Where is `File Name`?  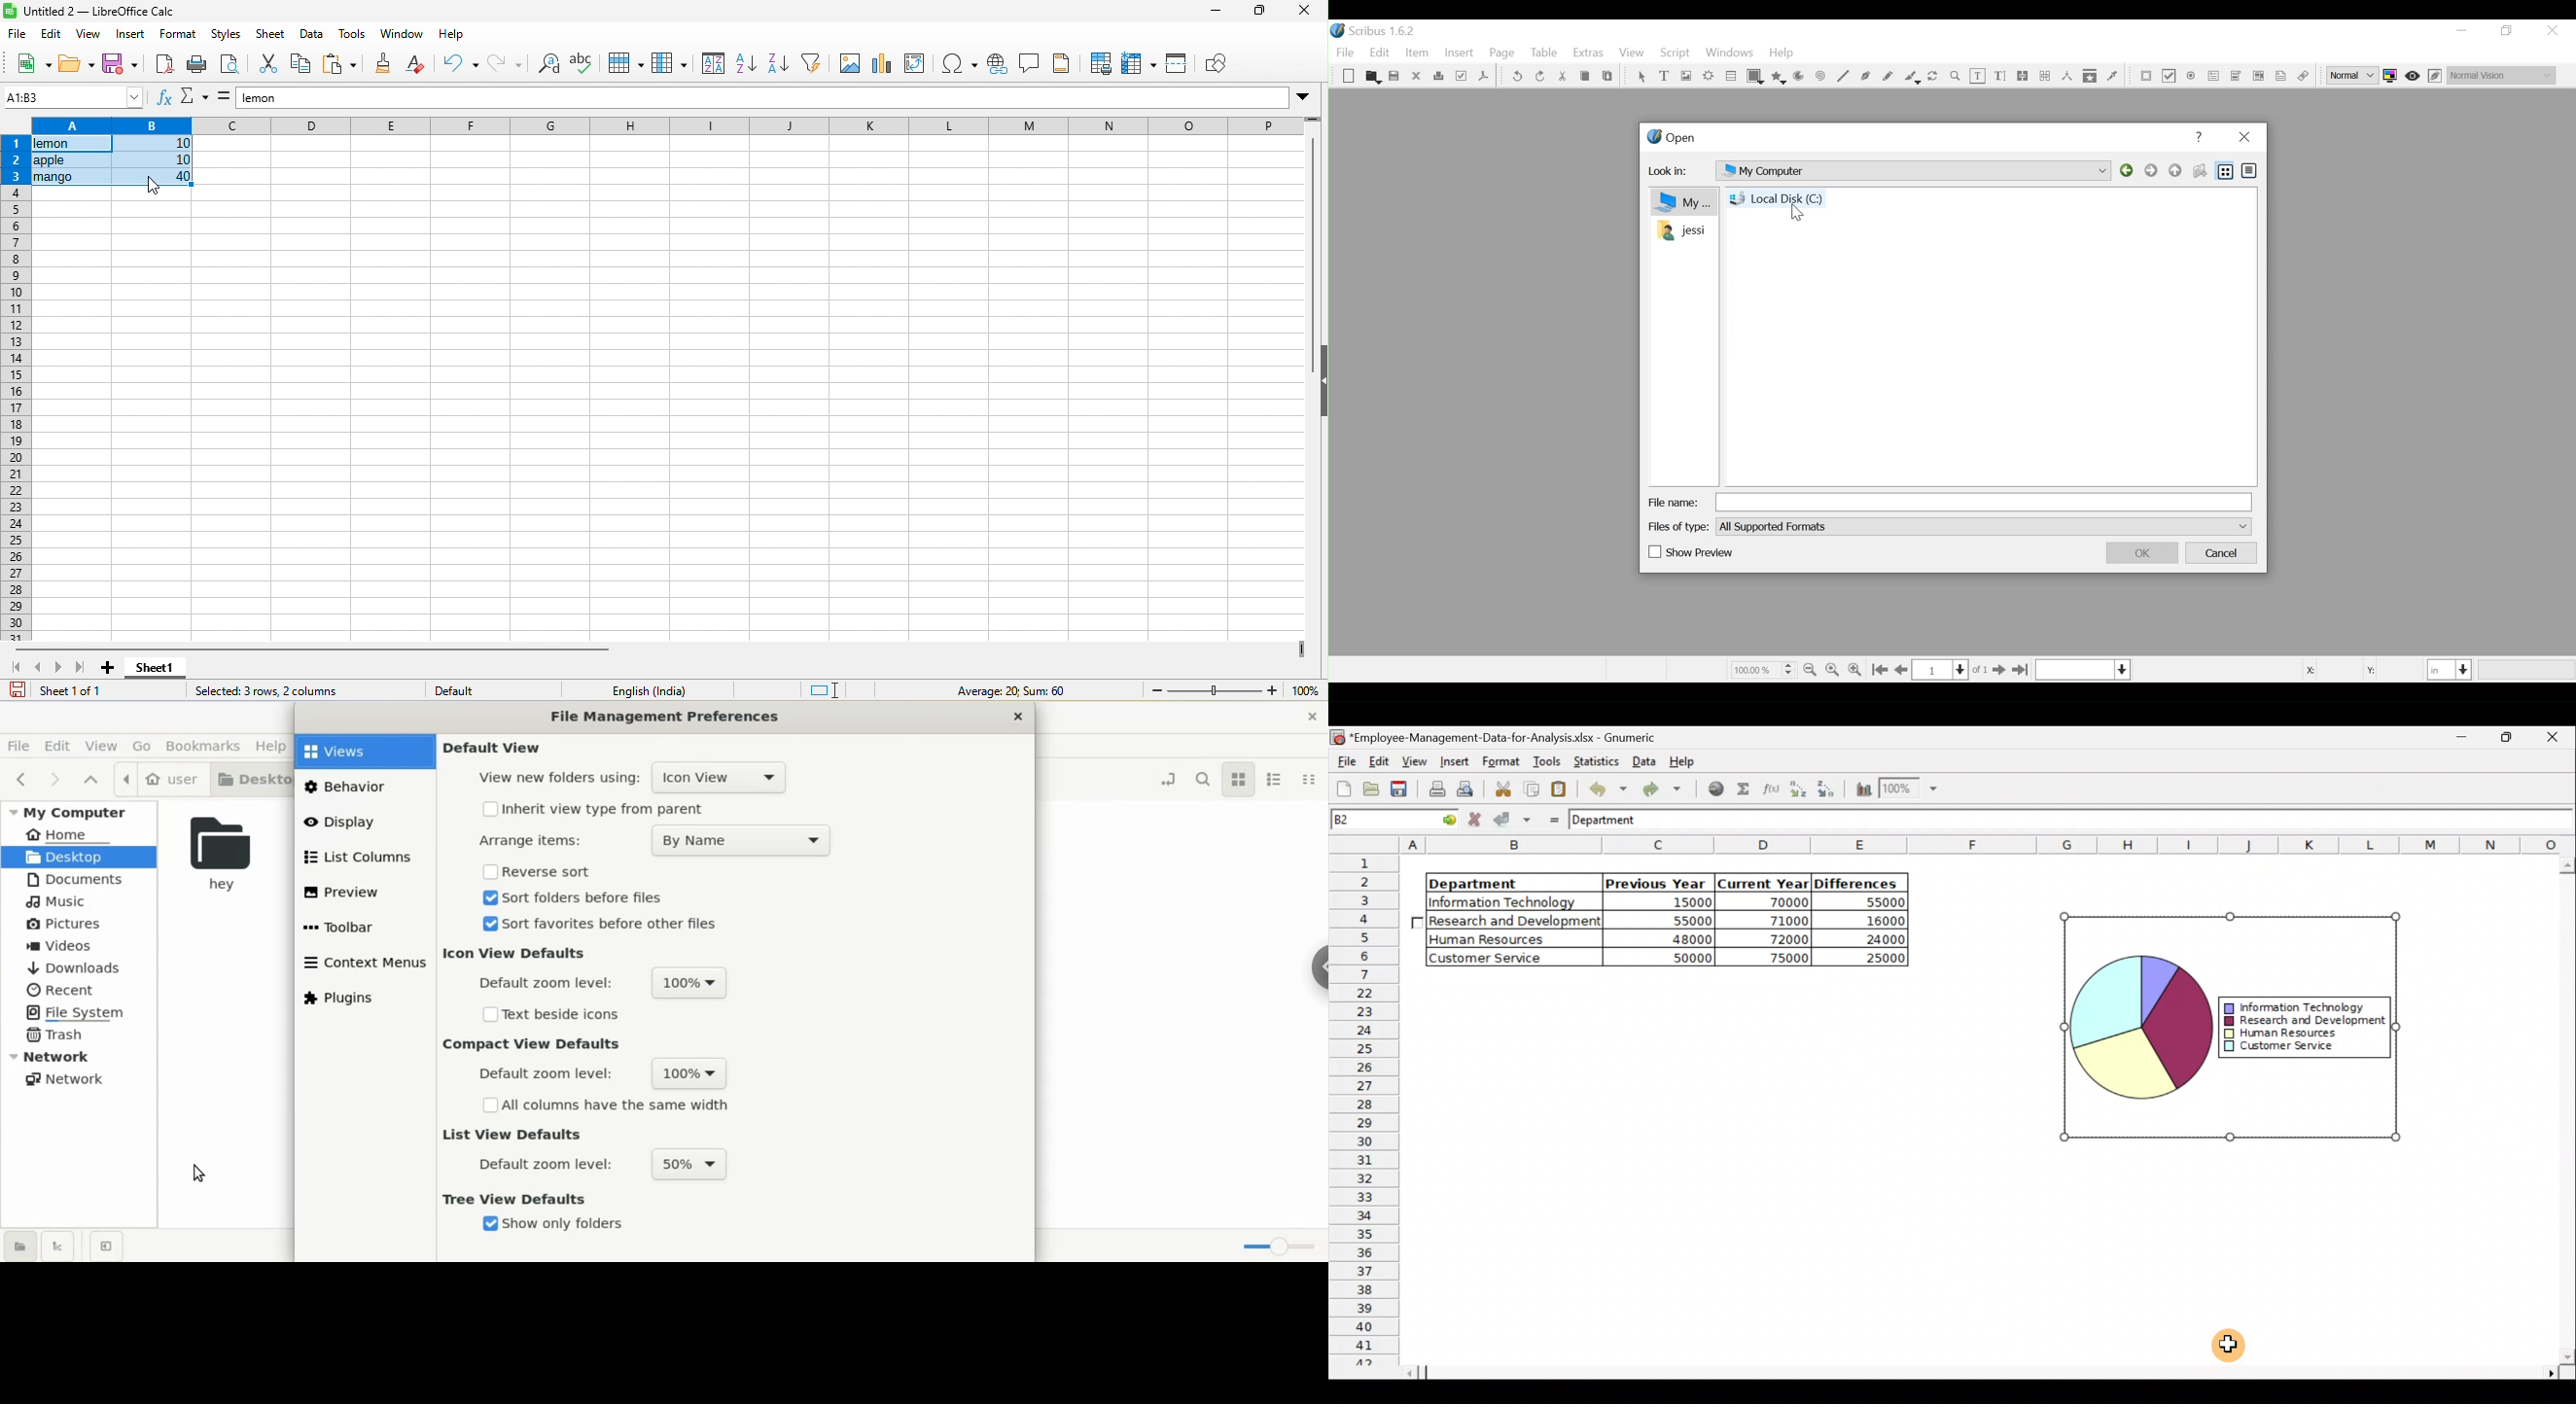
File Name is located at coordinates (1674, 502).